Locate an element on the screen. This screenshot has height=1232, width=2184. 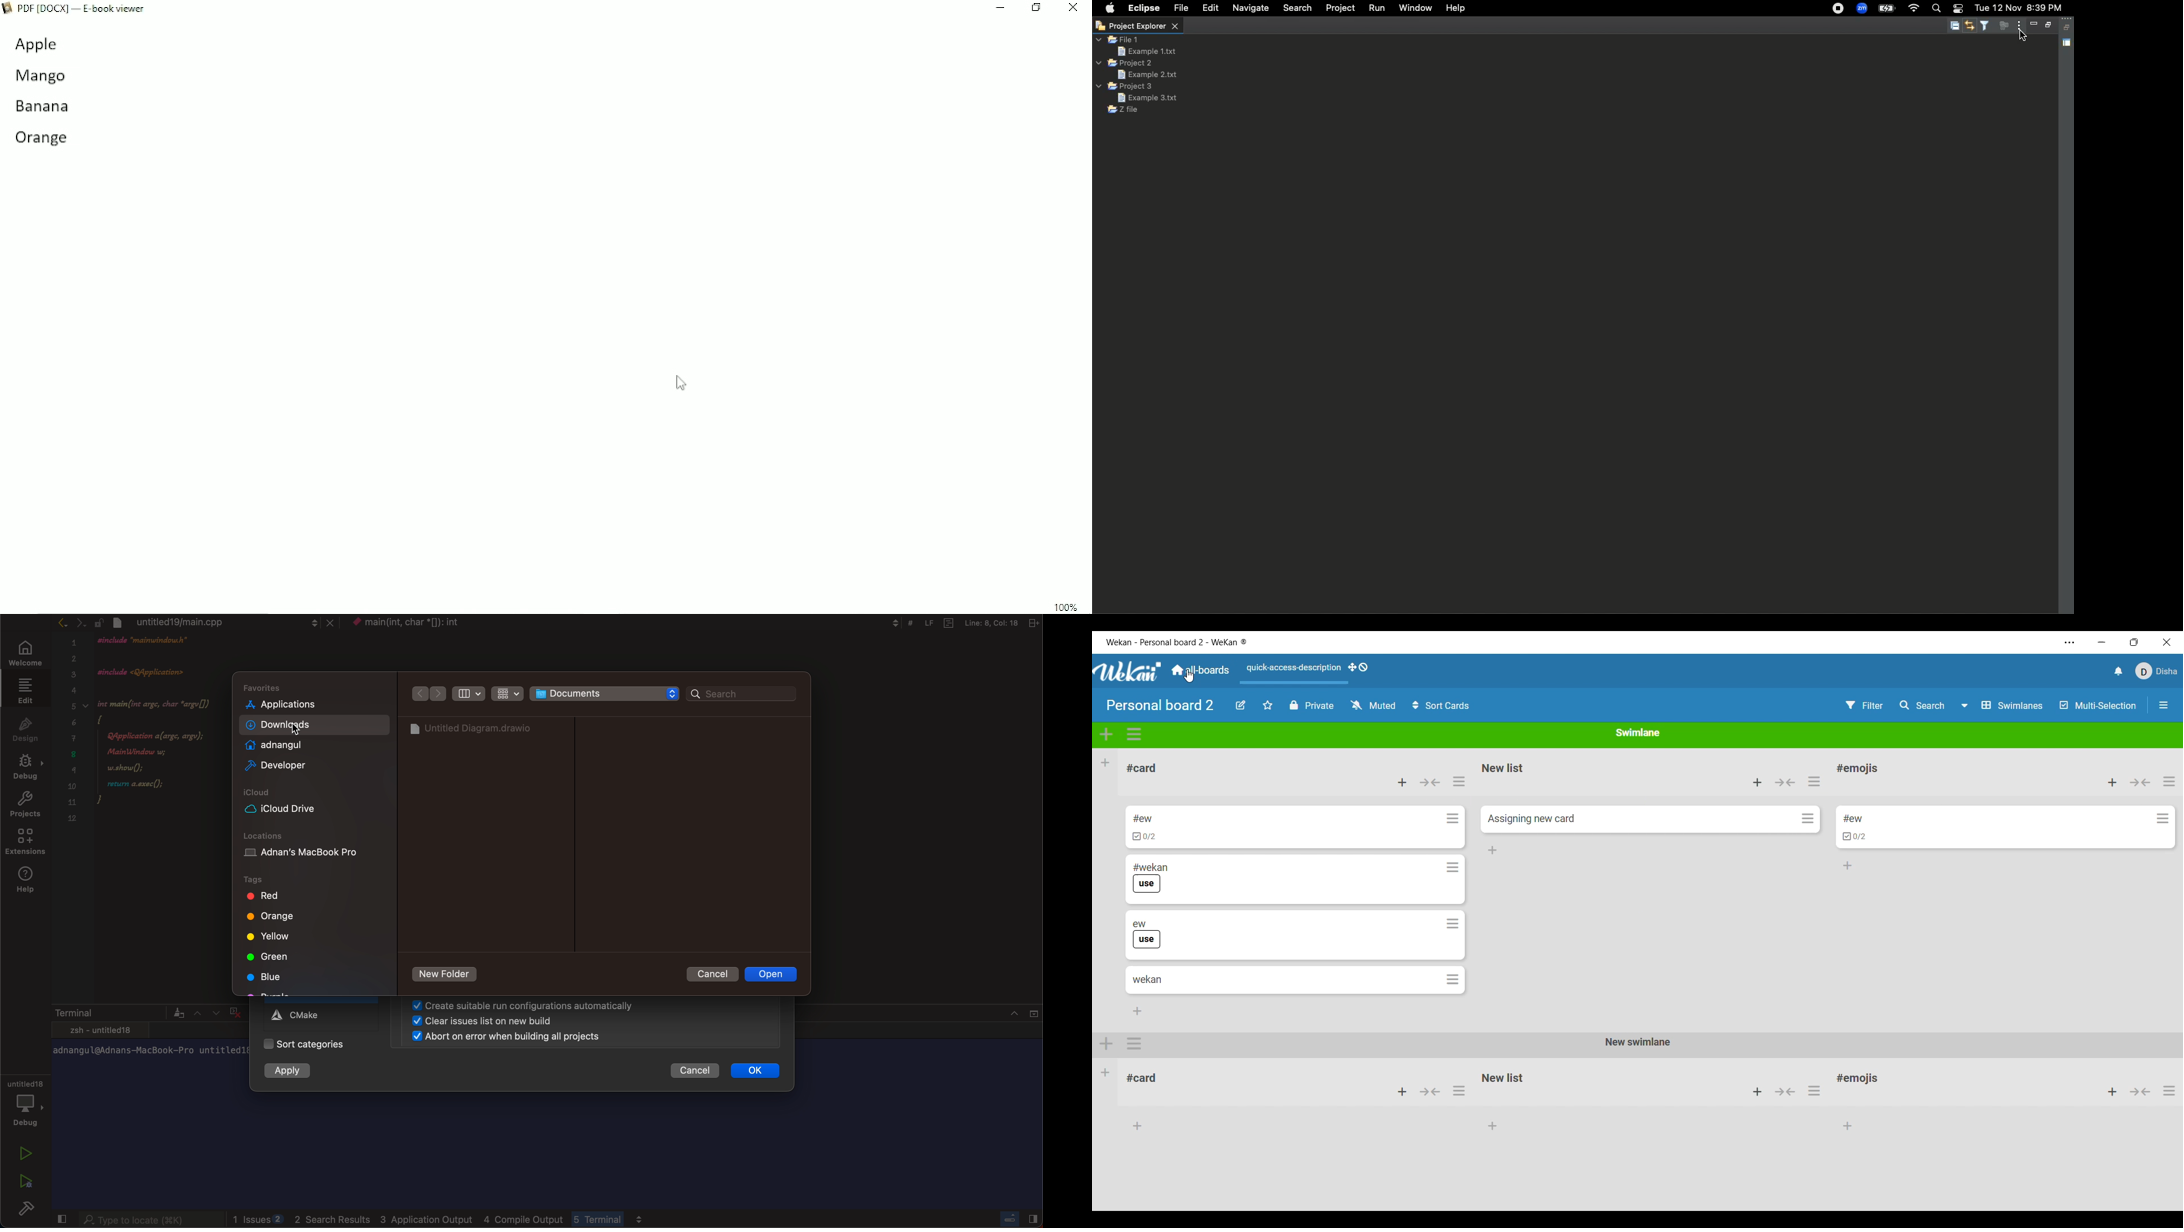
new swimlane is located at coordinates (1638, 1045).